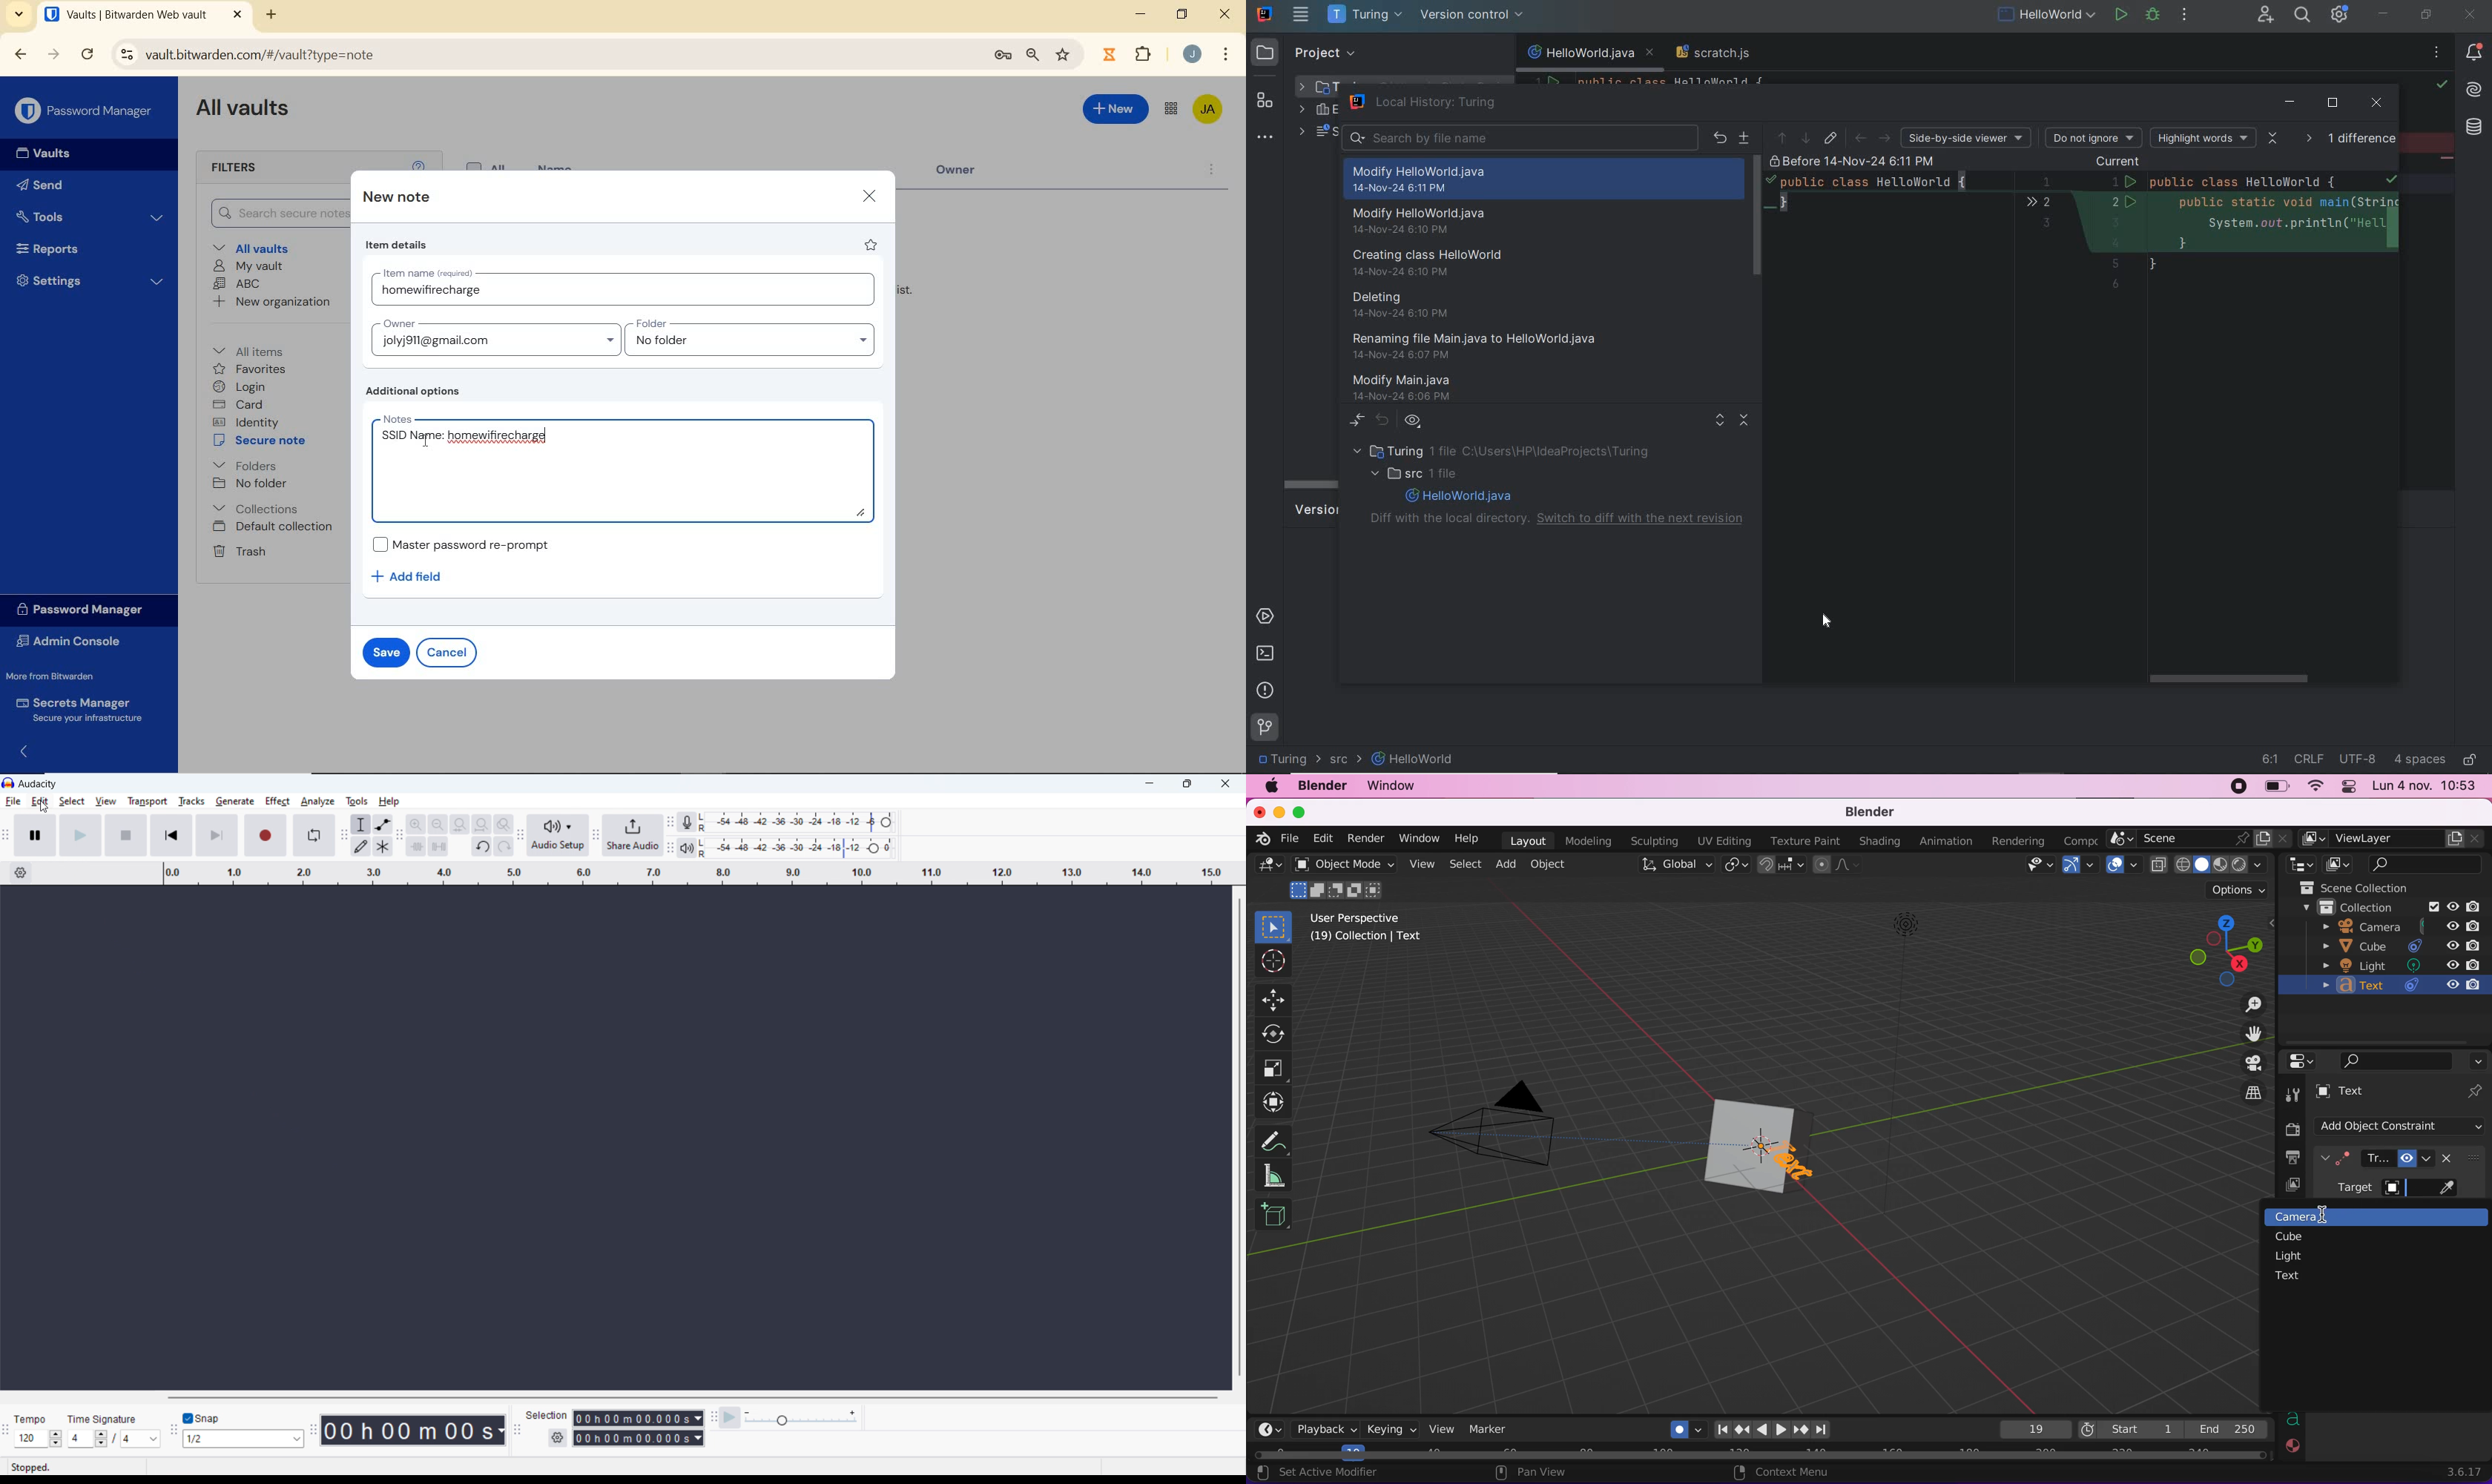  I want to click on Secrets Manager, so click(83, 709).